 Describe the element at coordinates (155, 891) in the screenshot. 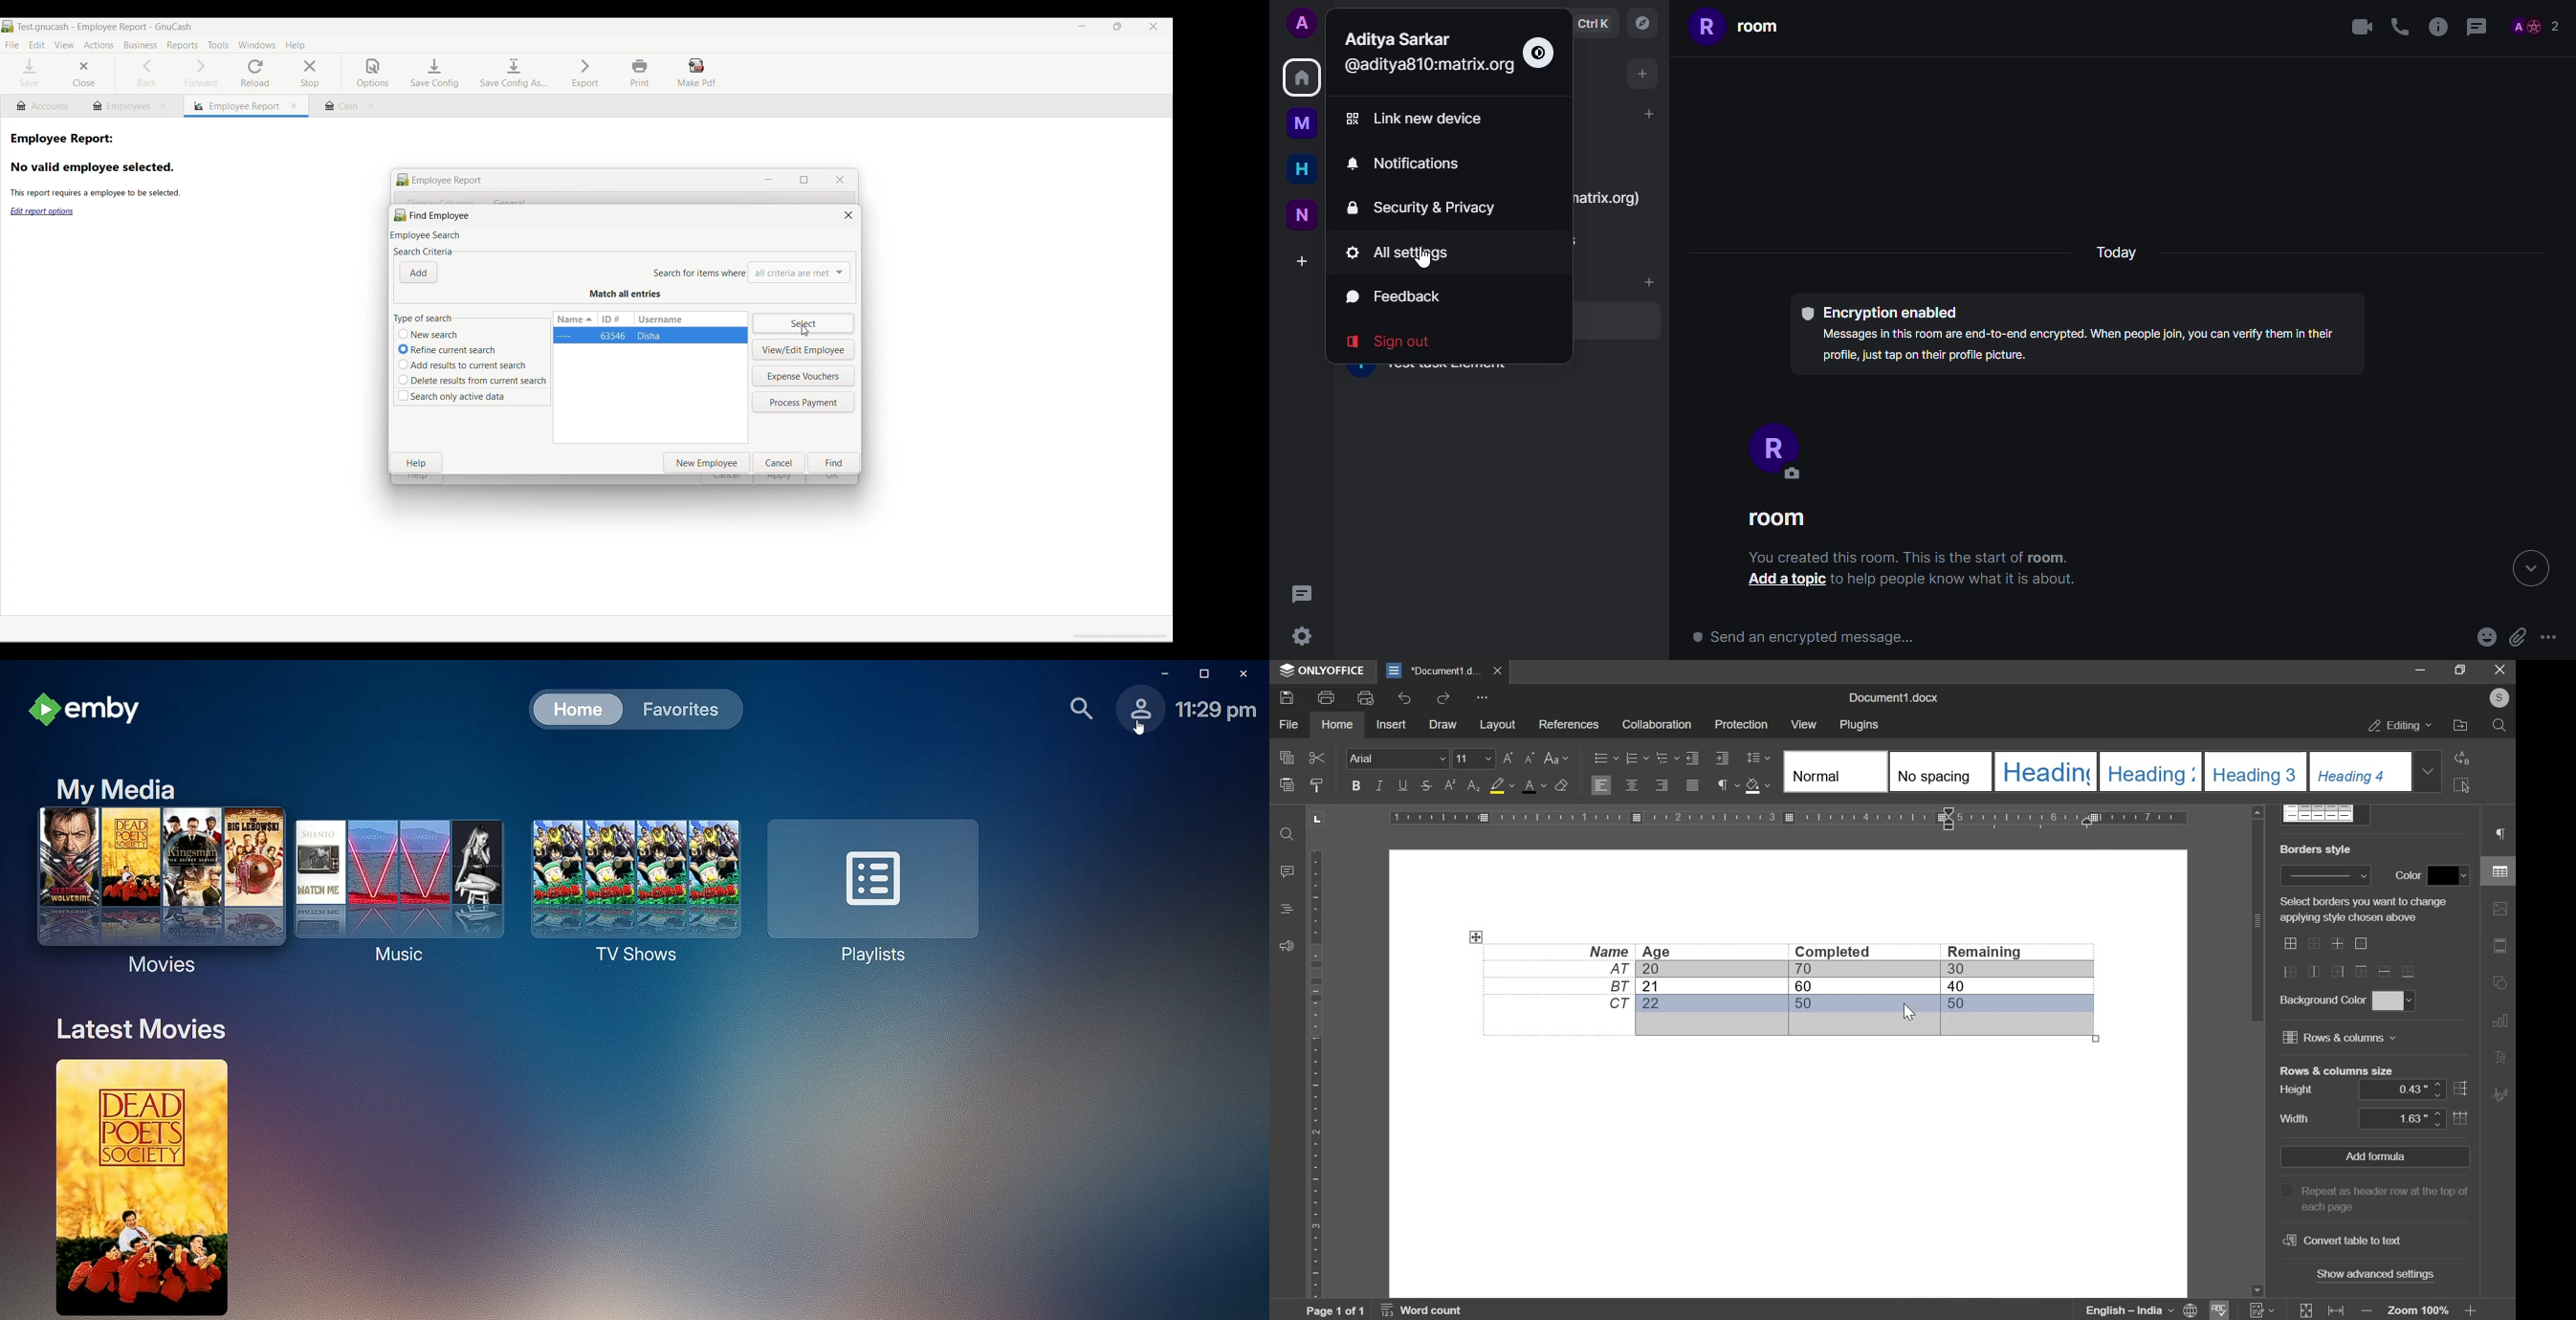

I see `Movies` at that location.